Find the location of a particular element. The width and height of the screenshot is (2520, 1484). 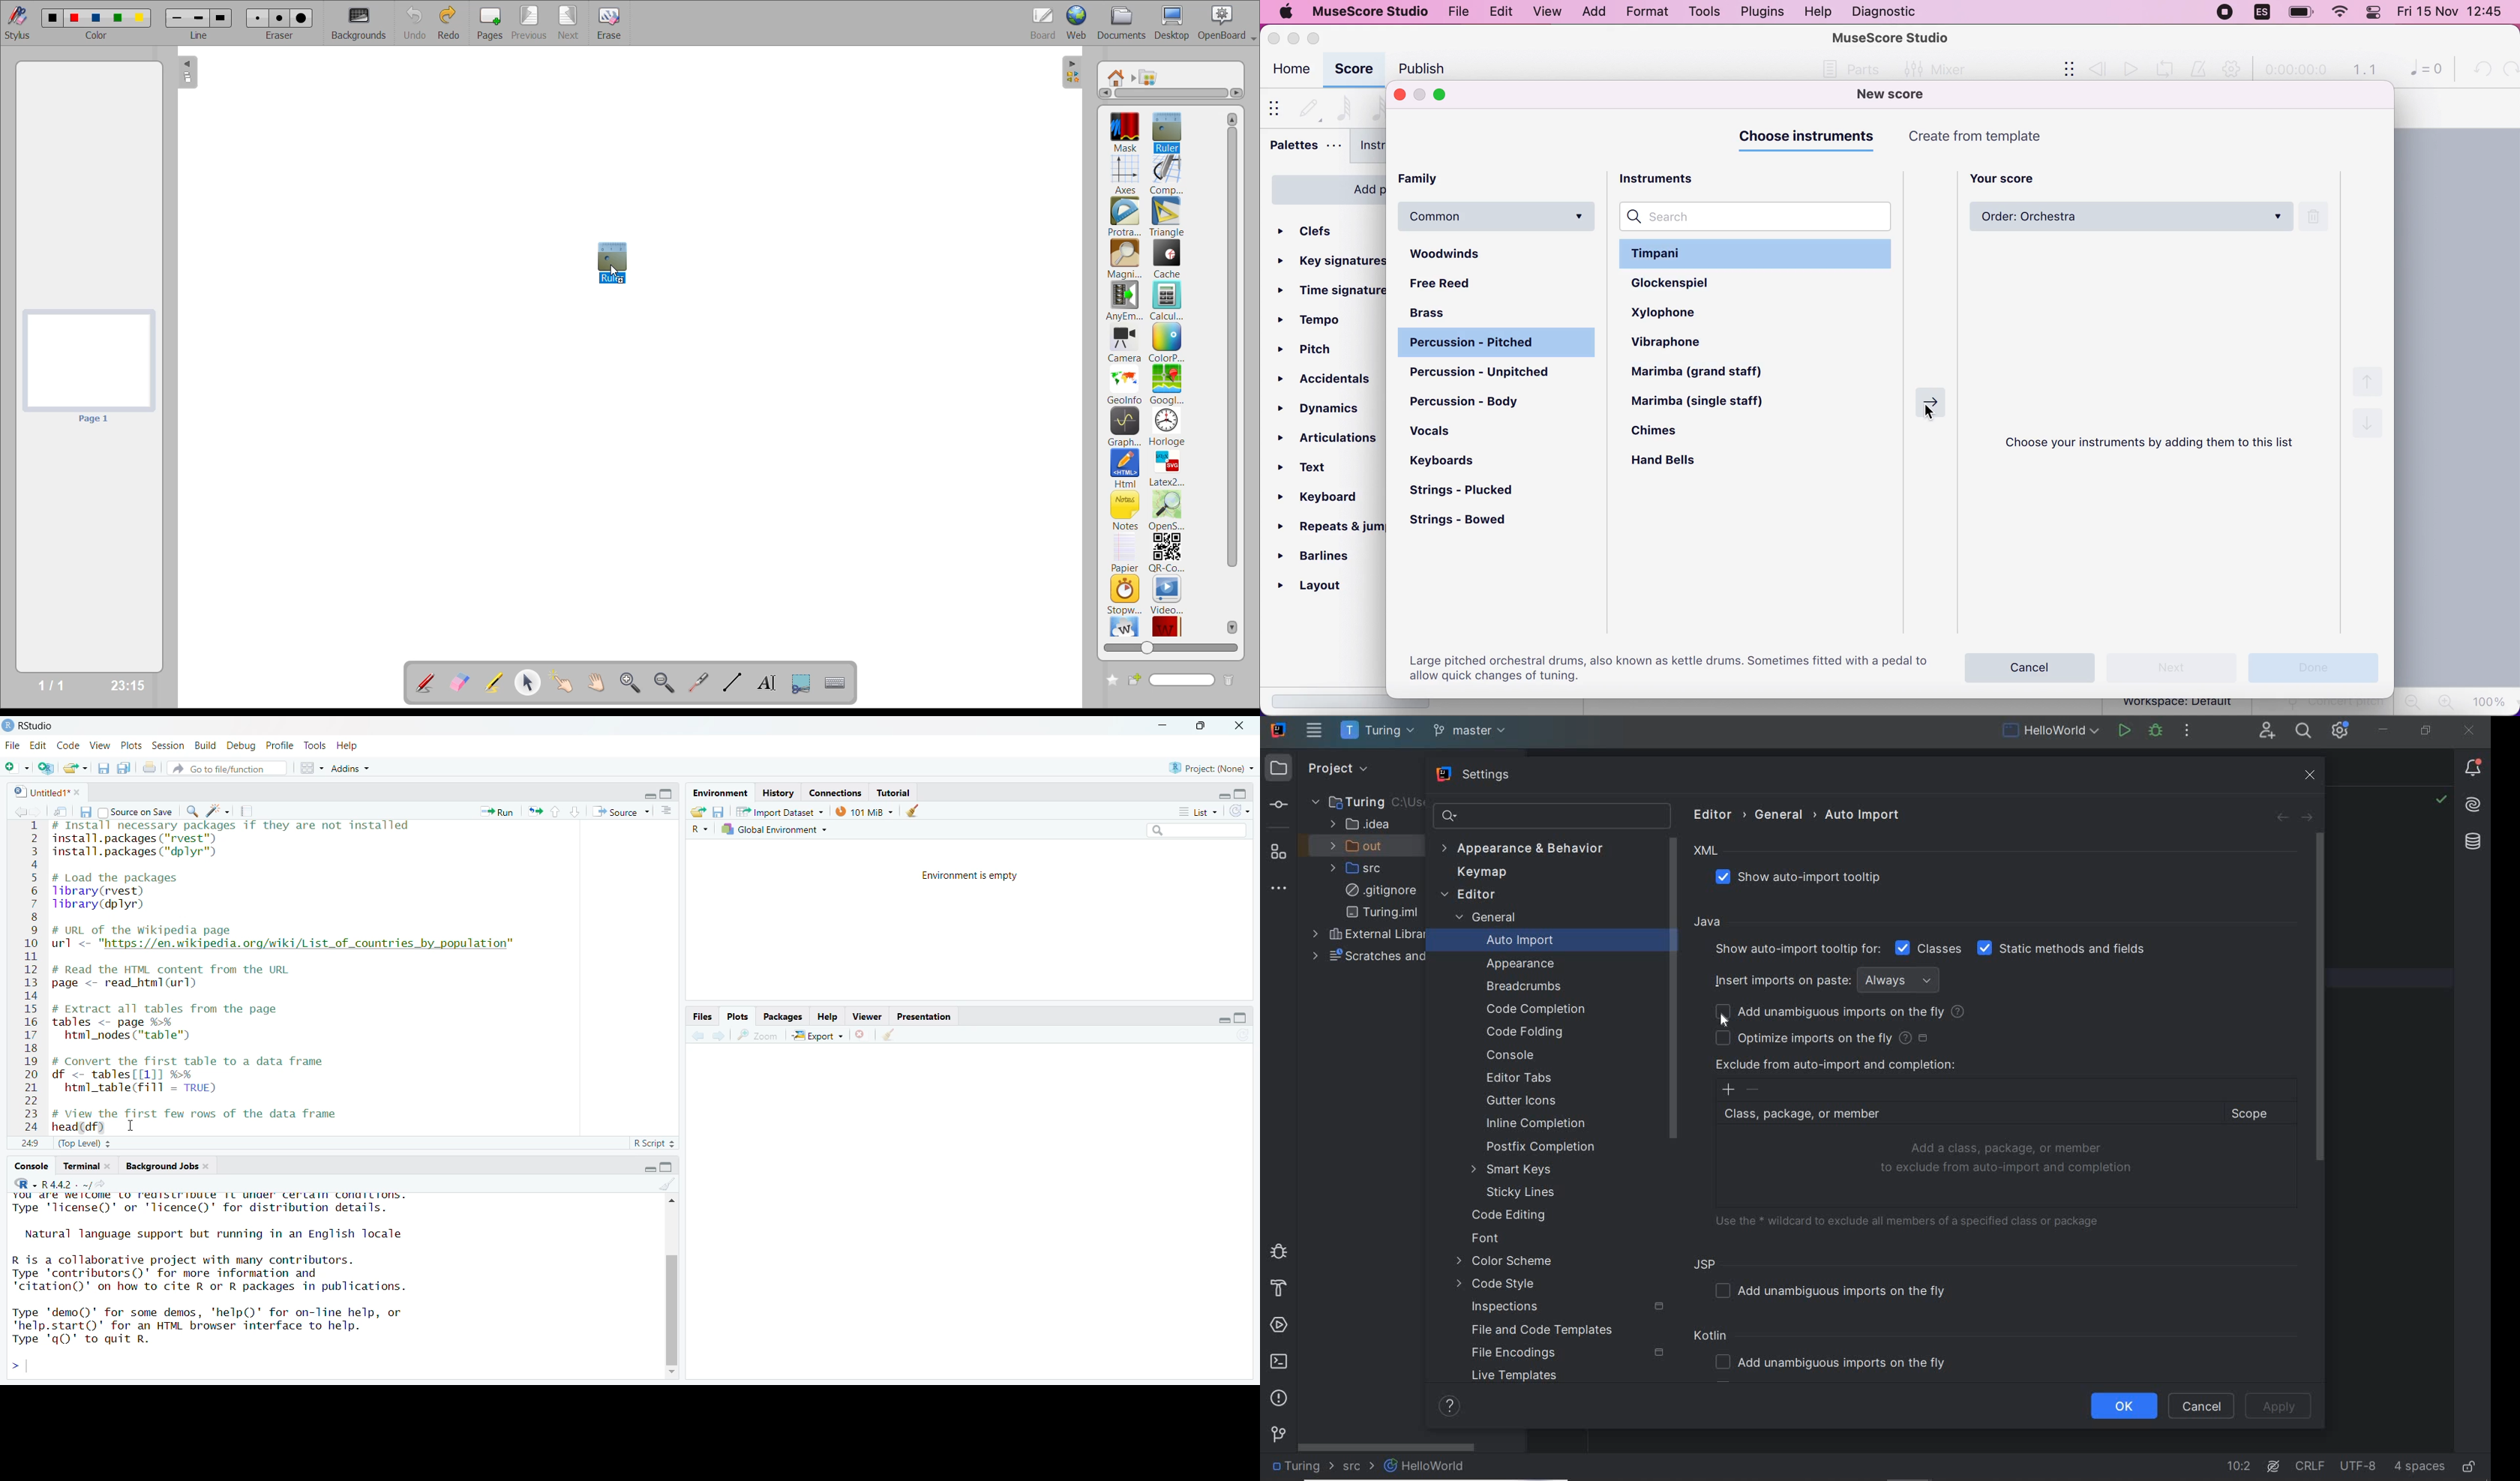

instruments is located at coordinates (1670, 177).